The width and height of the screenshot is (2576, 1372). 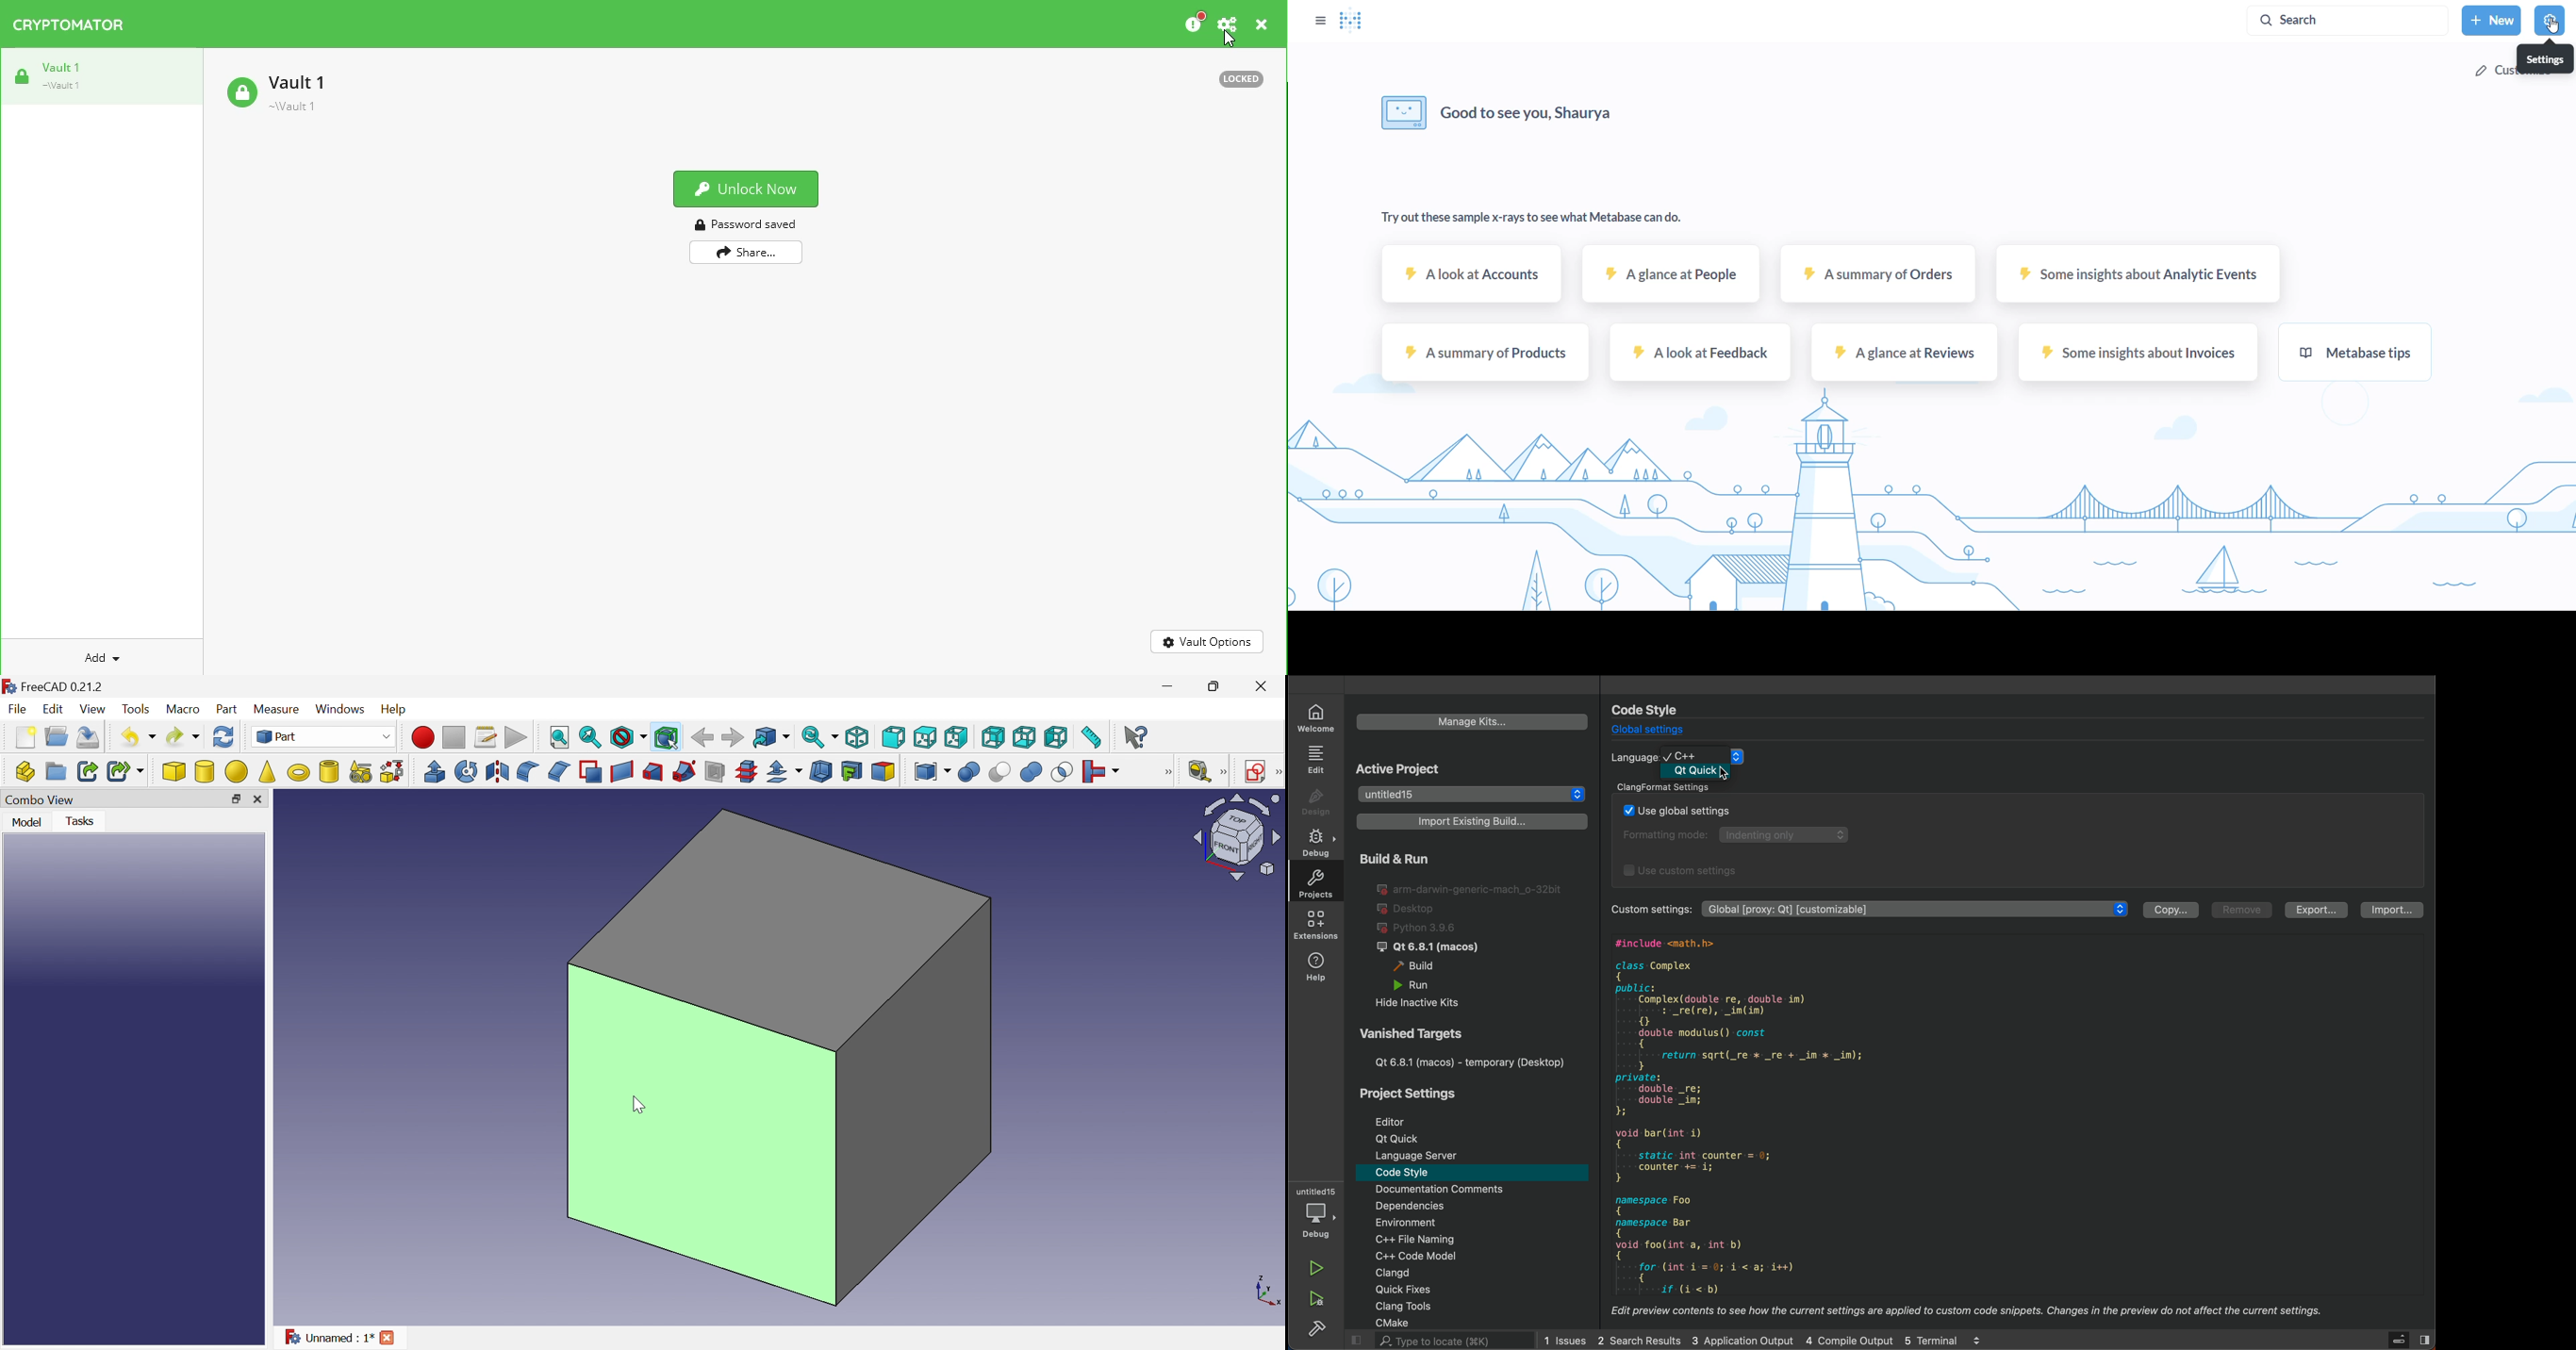 I want to click on cursor, so click(x=1723, y=773).